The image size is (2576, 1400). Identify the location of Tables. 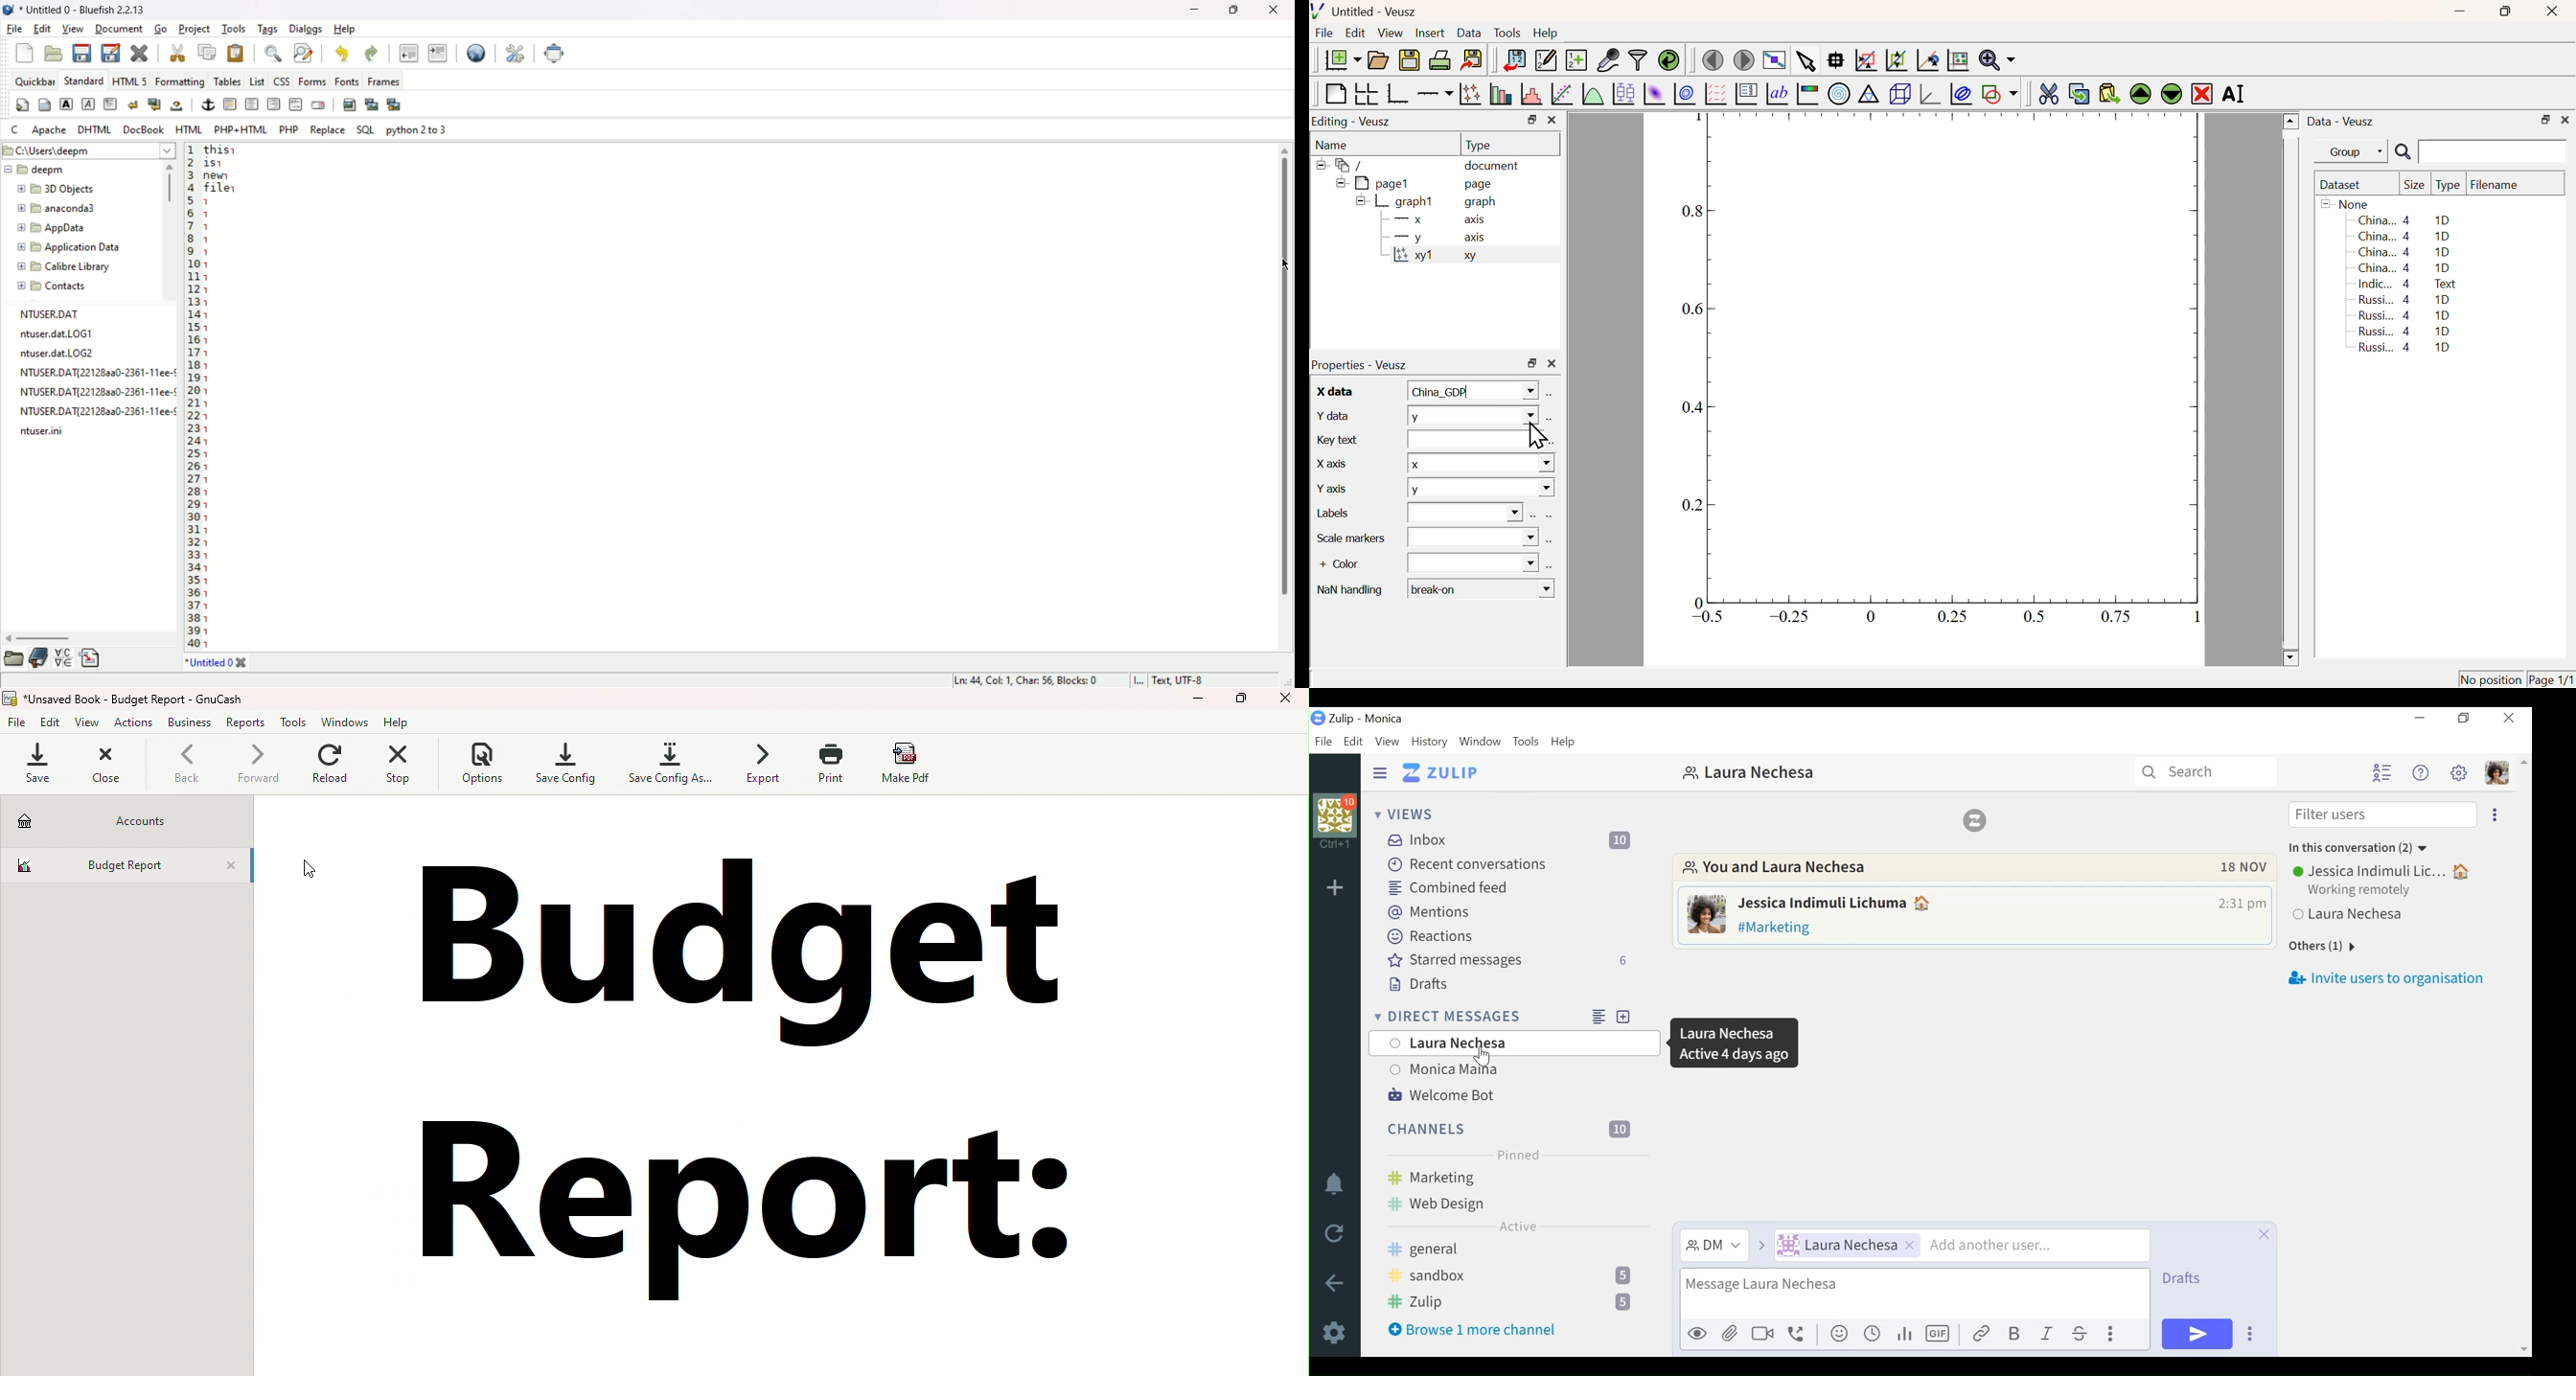
(228, 79).